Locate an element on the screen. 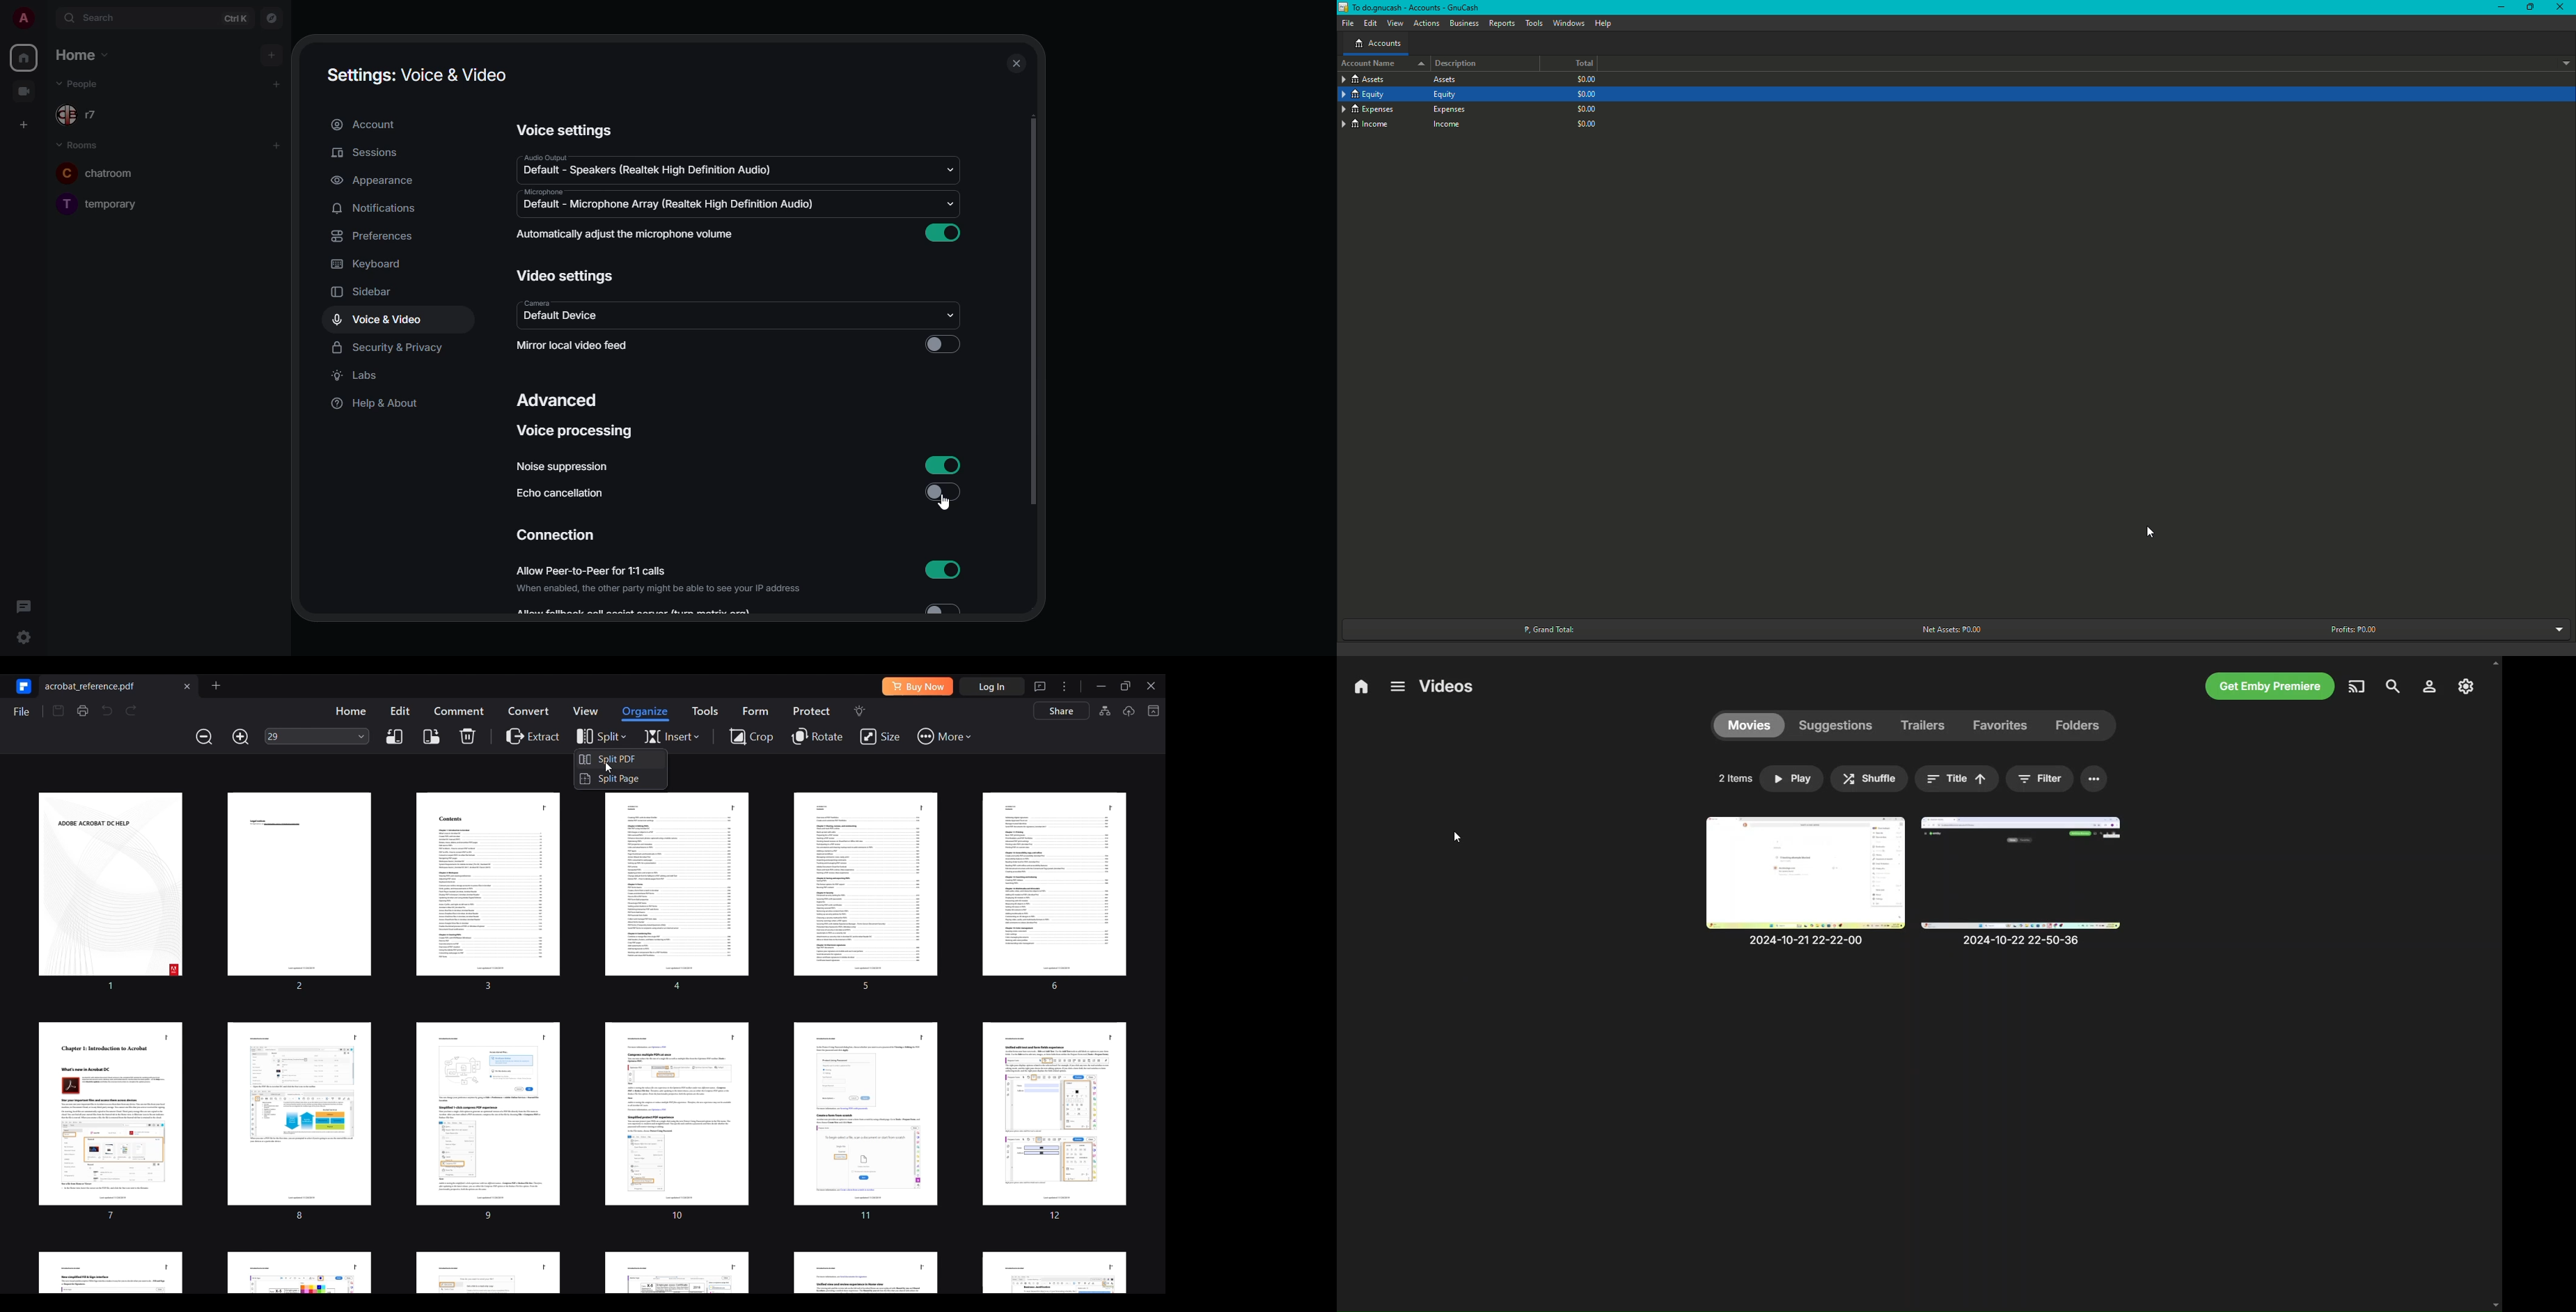 The height and width of the screenshot is (1316, 2576). default is located at coordinates (561, 318).